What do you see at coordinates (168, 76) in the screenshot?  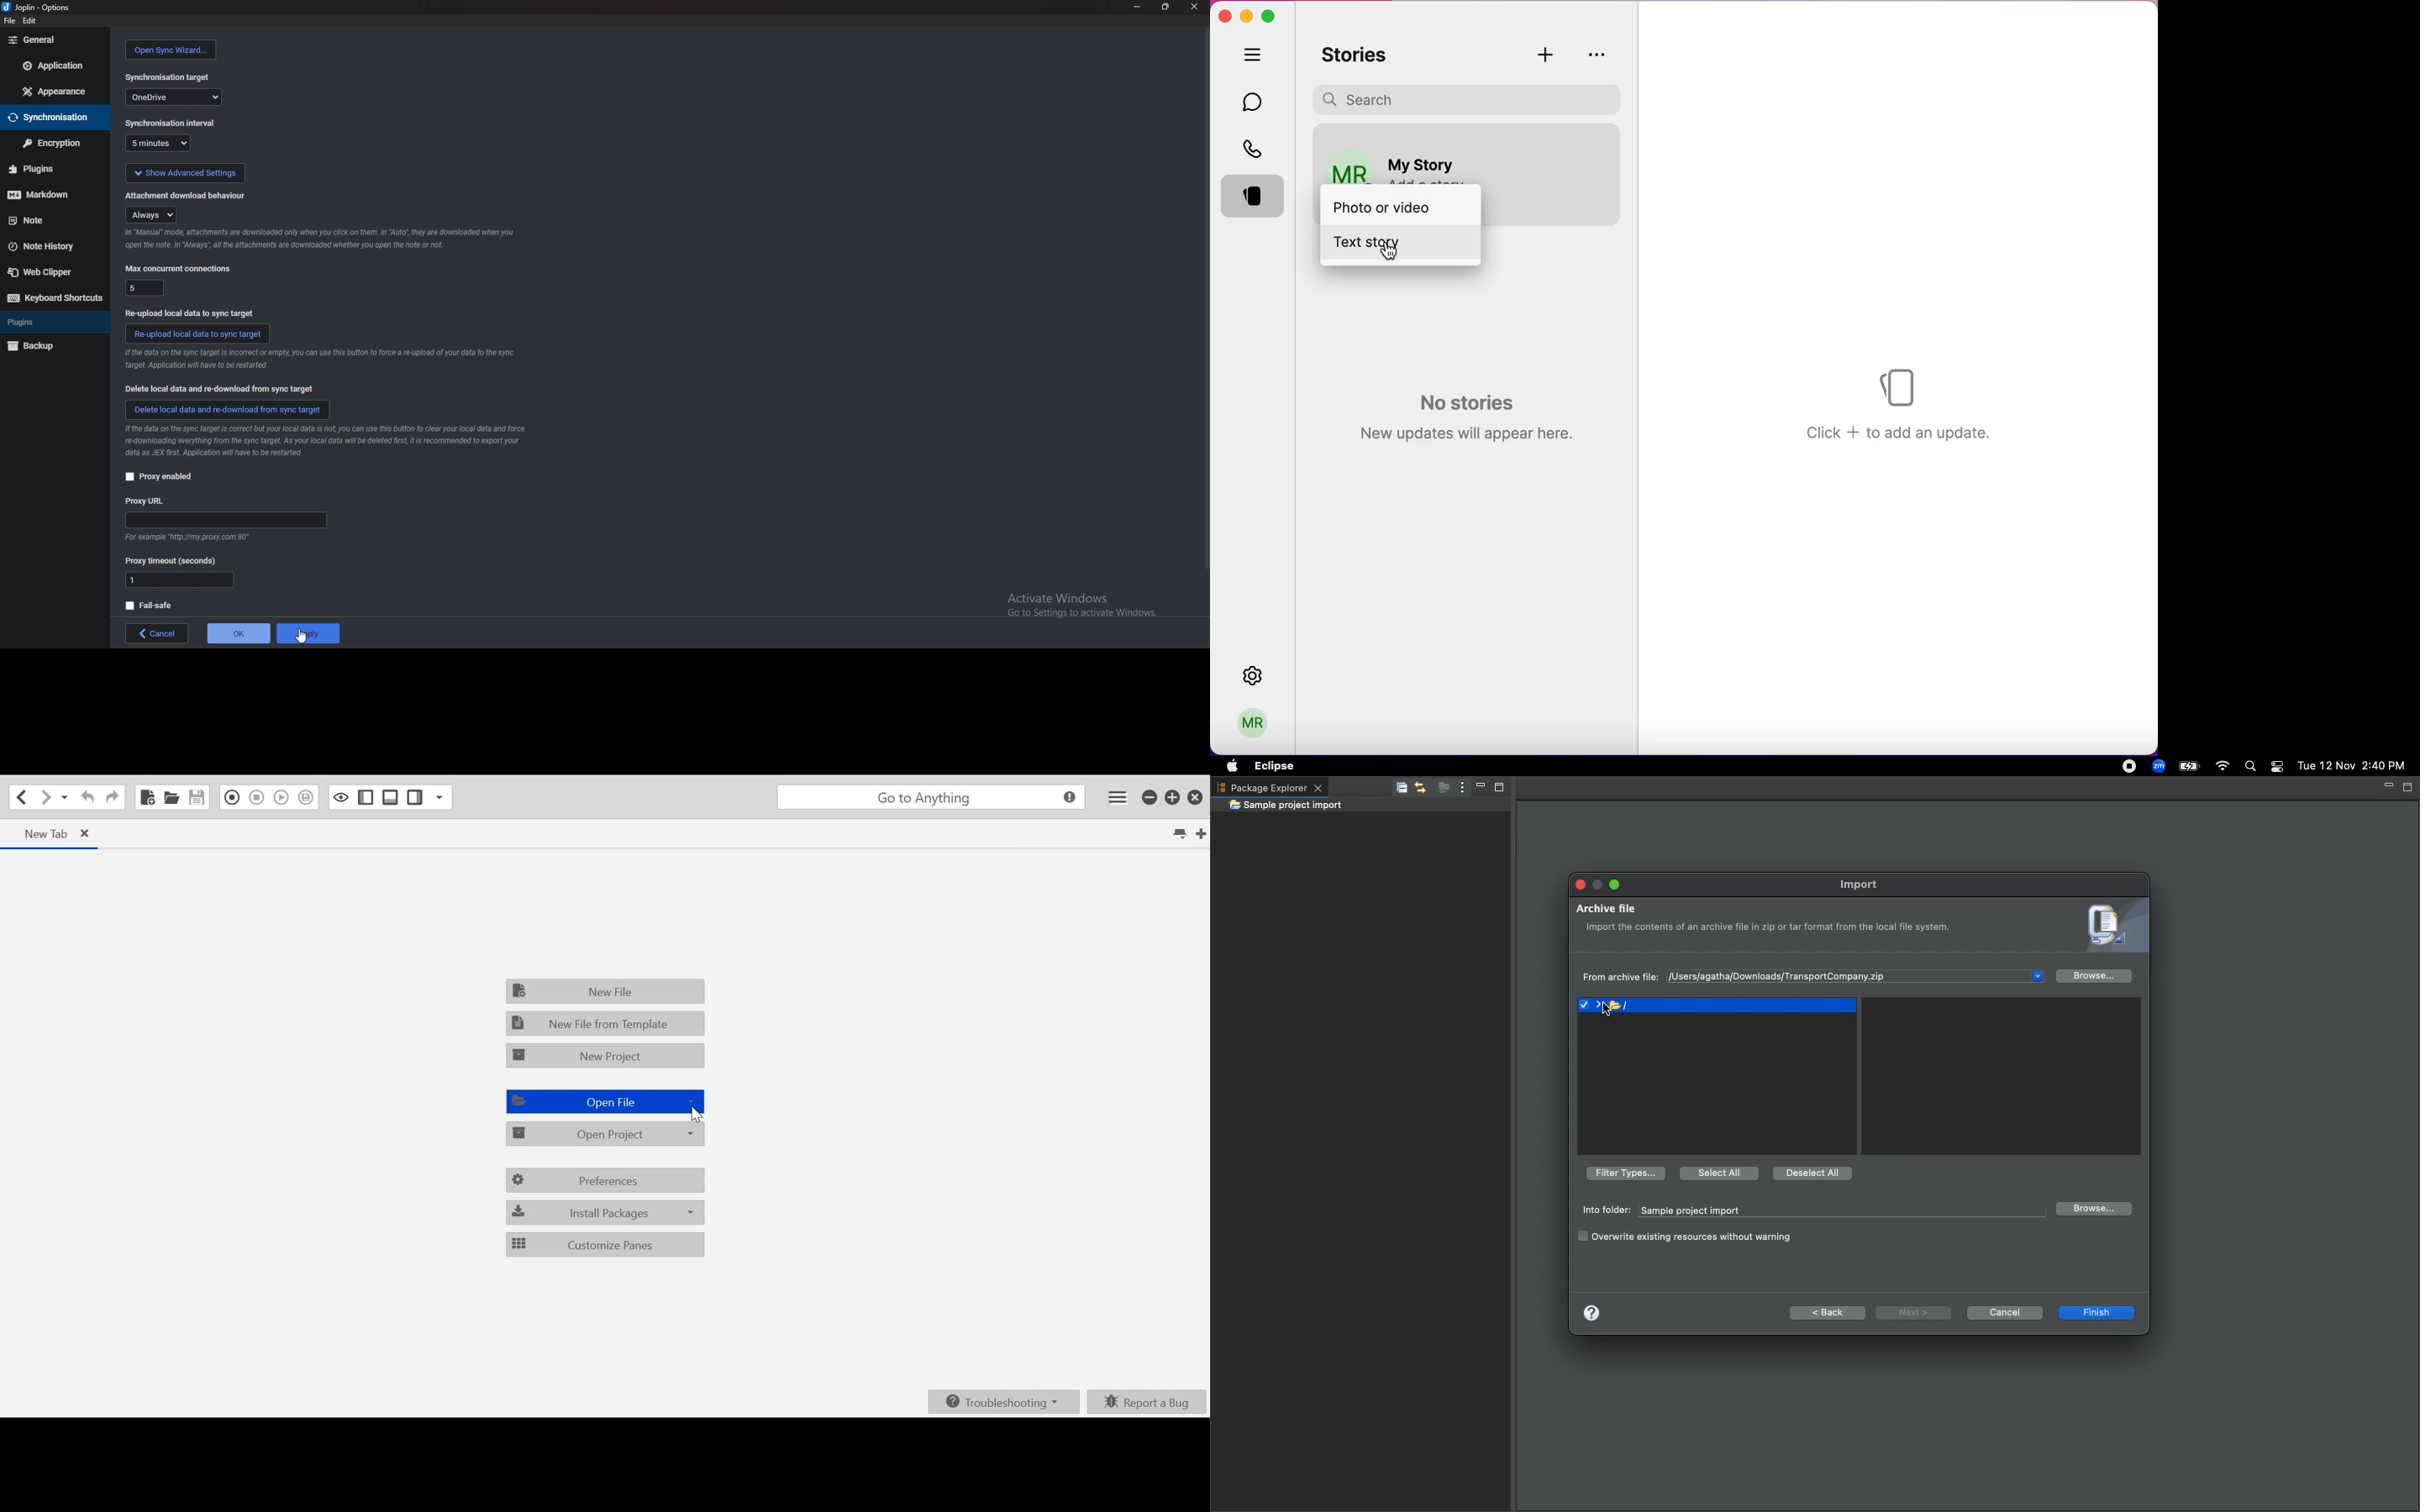 I see `sync target` at bounding box center [168, 76].